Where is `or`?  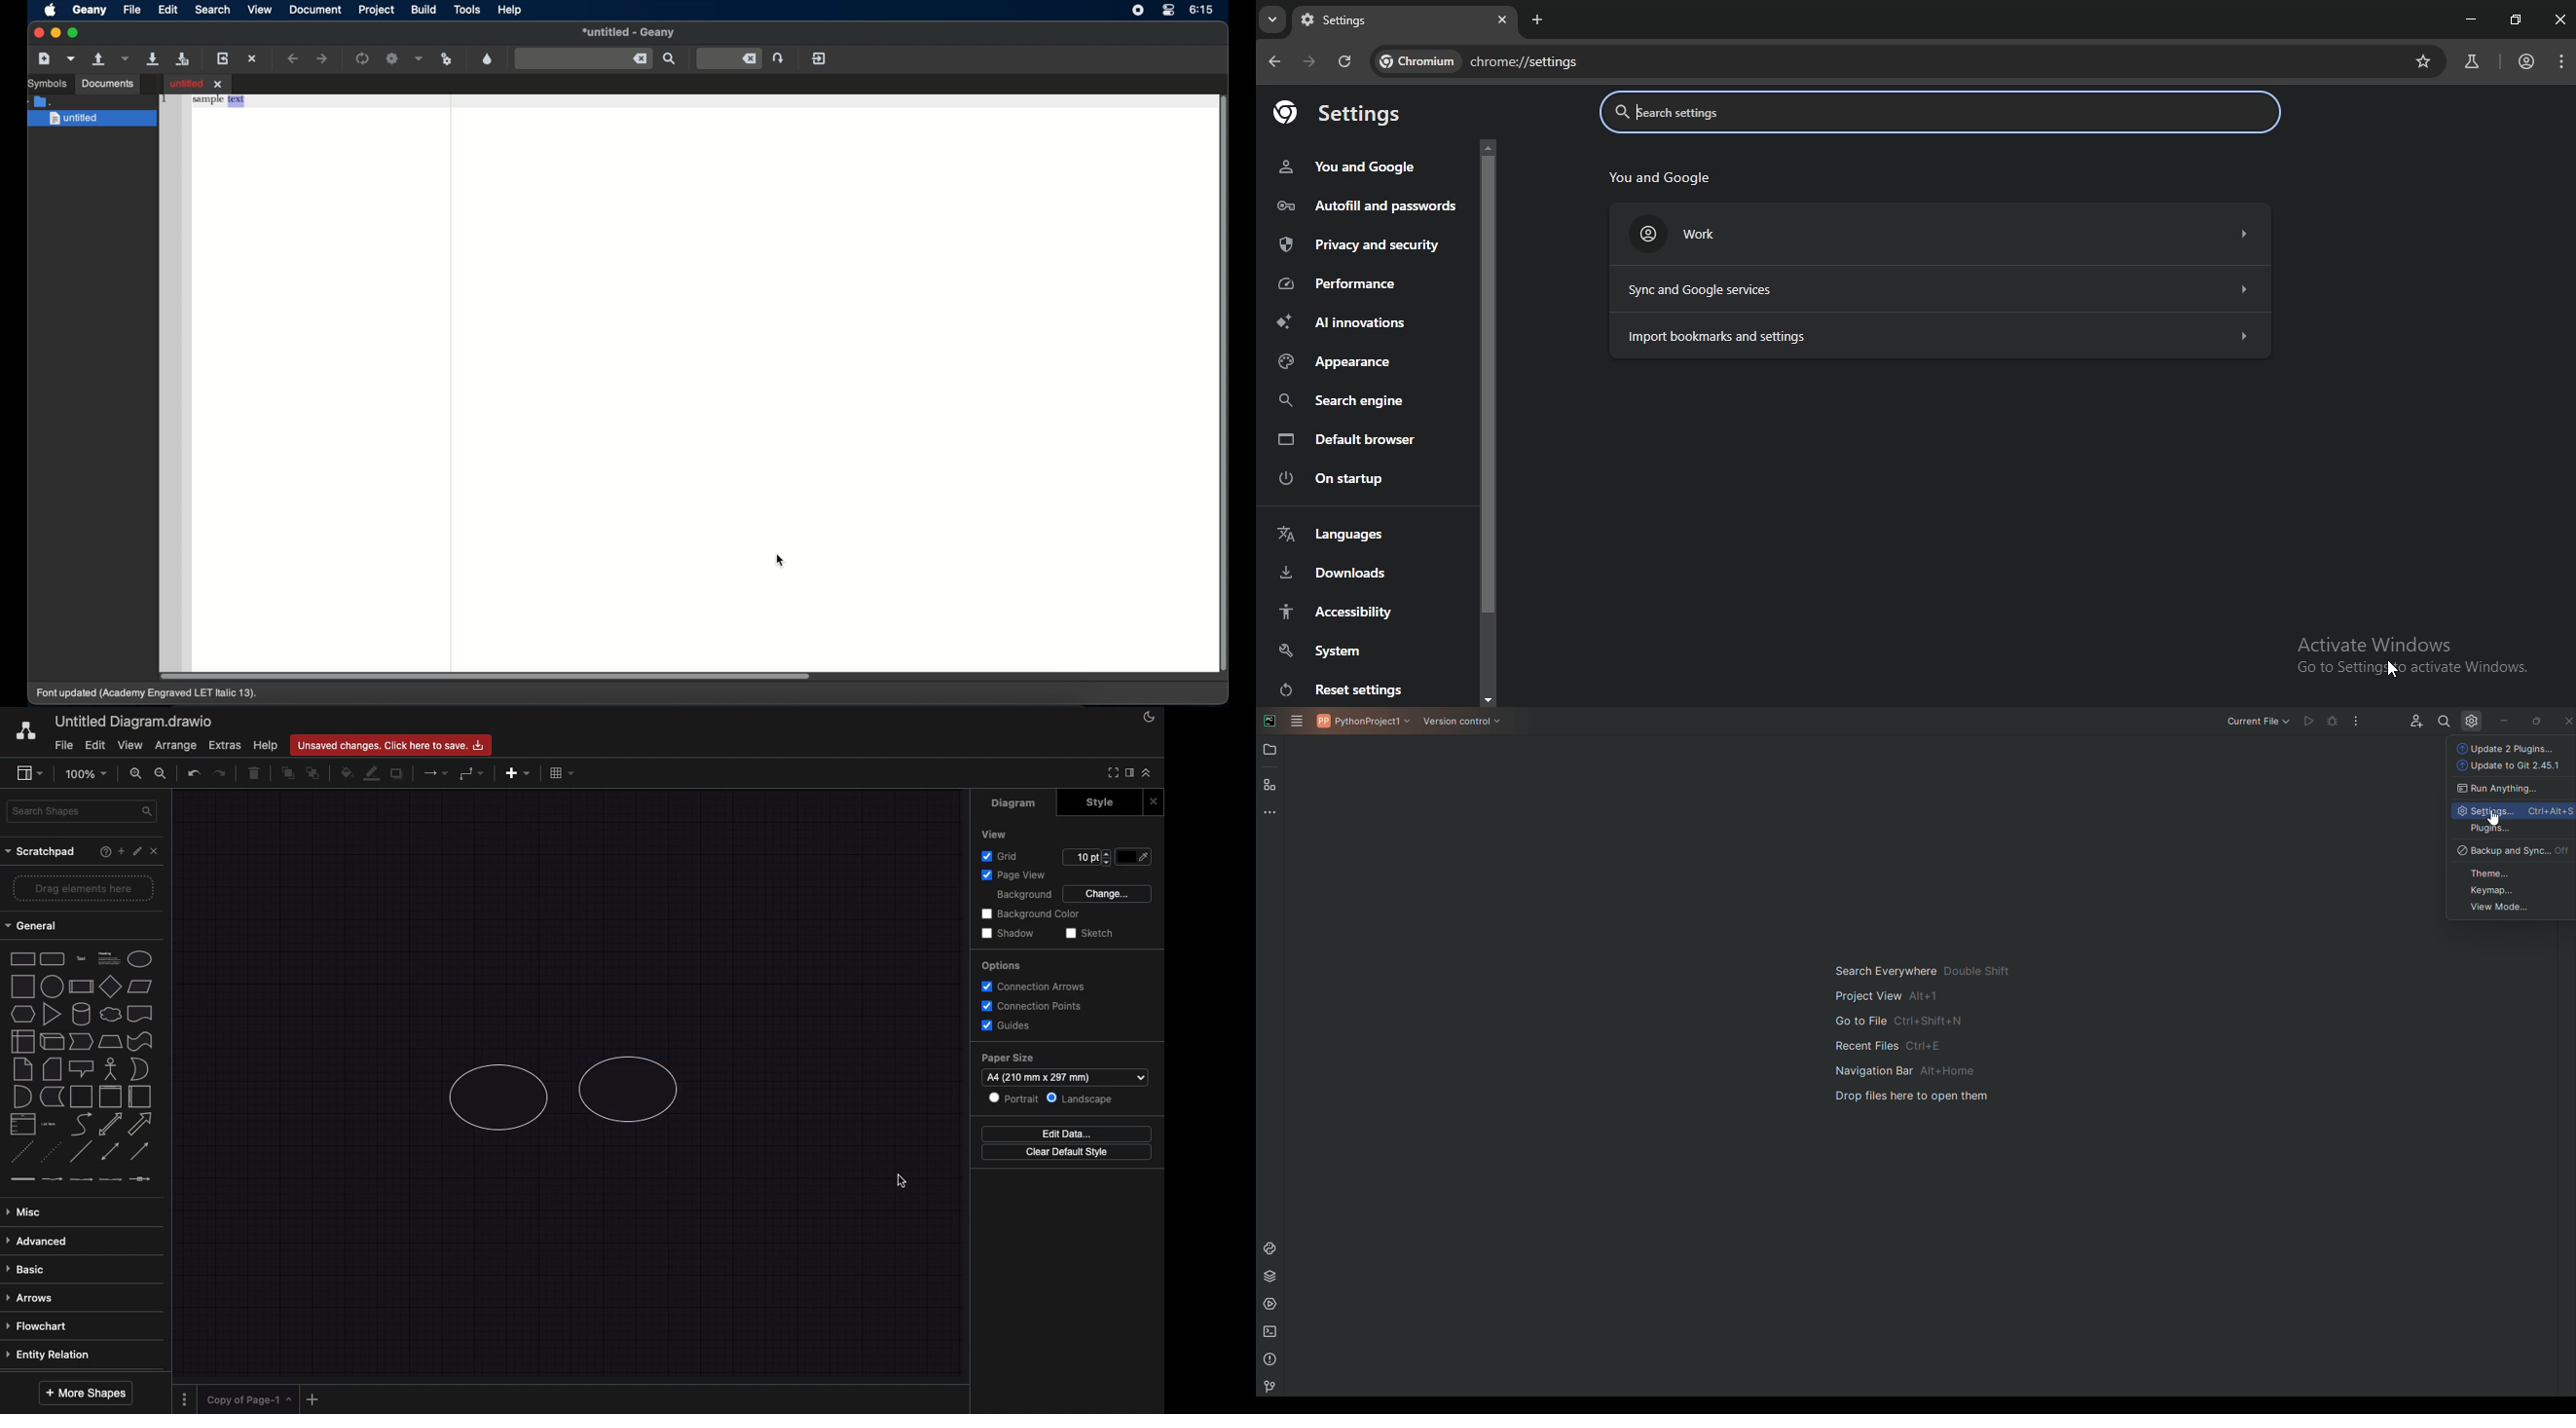 or is located at coordinates (140, 1069).